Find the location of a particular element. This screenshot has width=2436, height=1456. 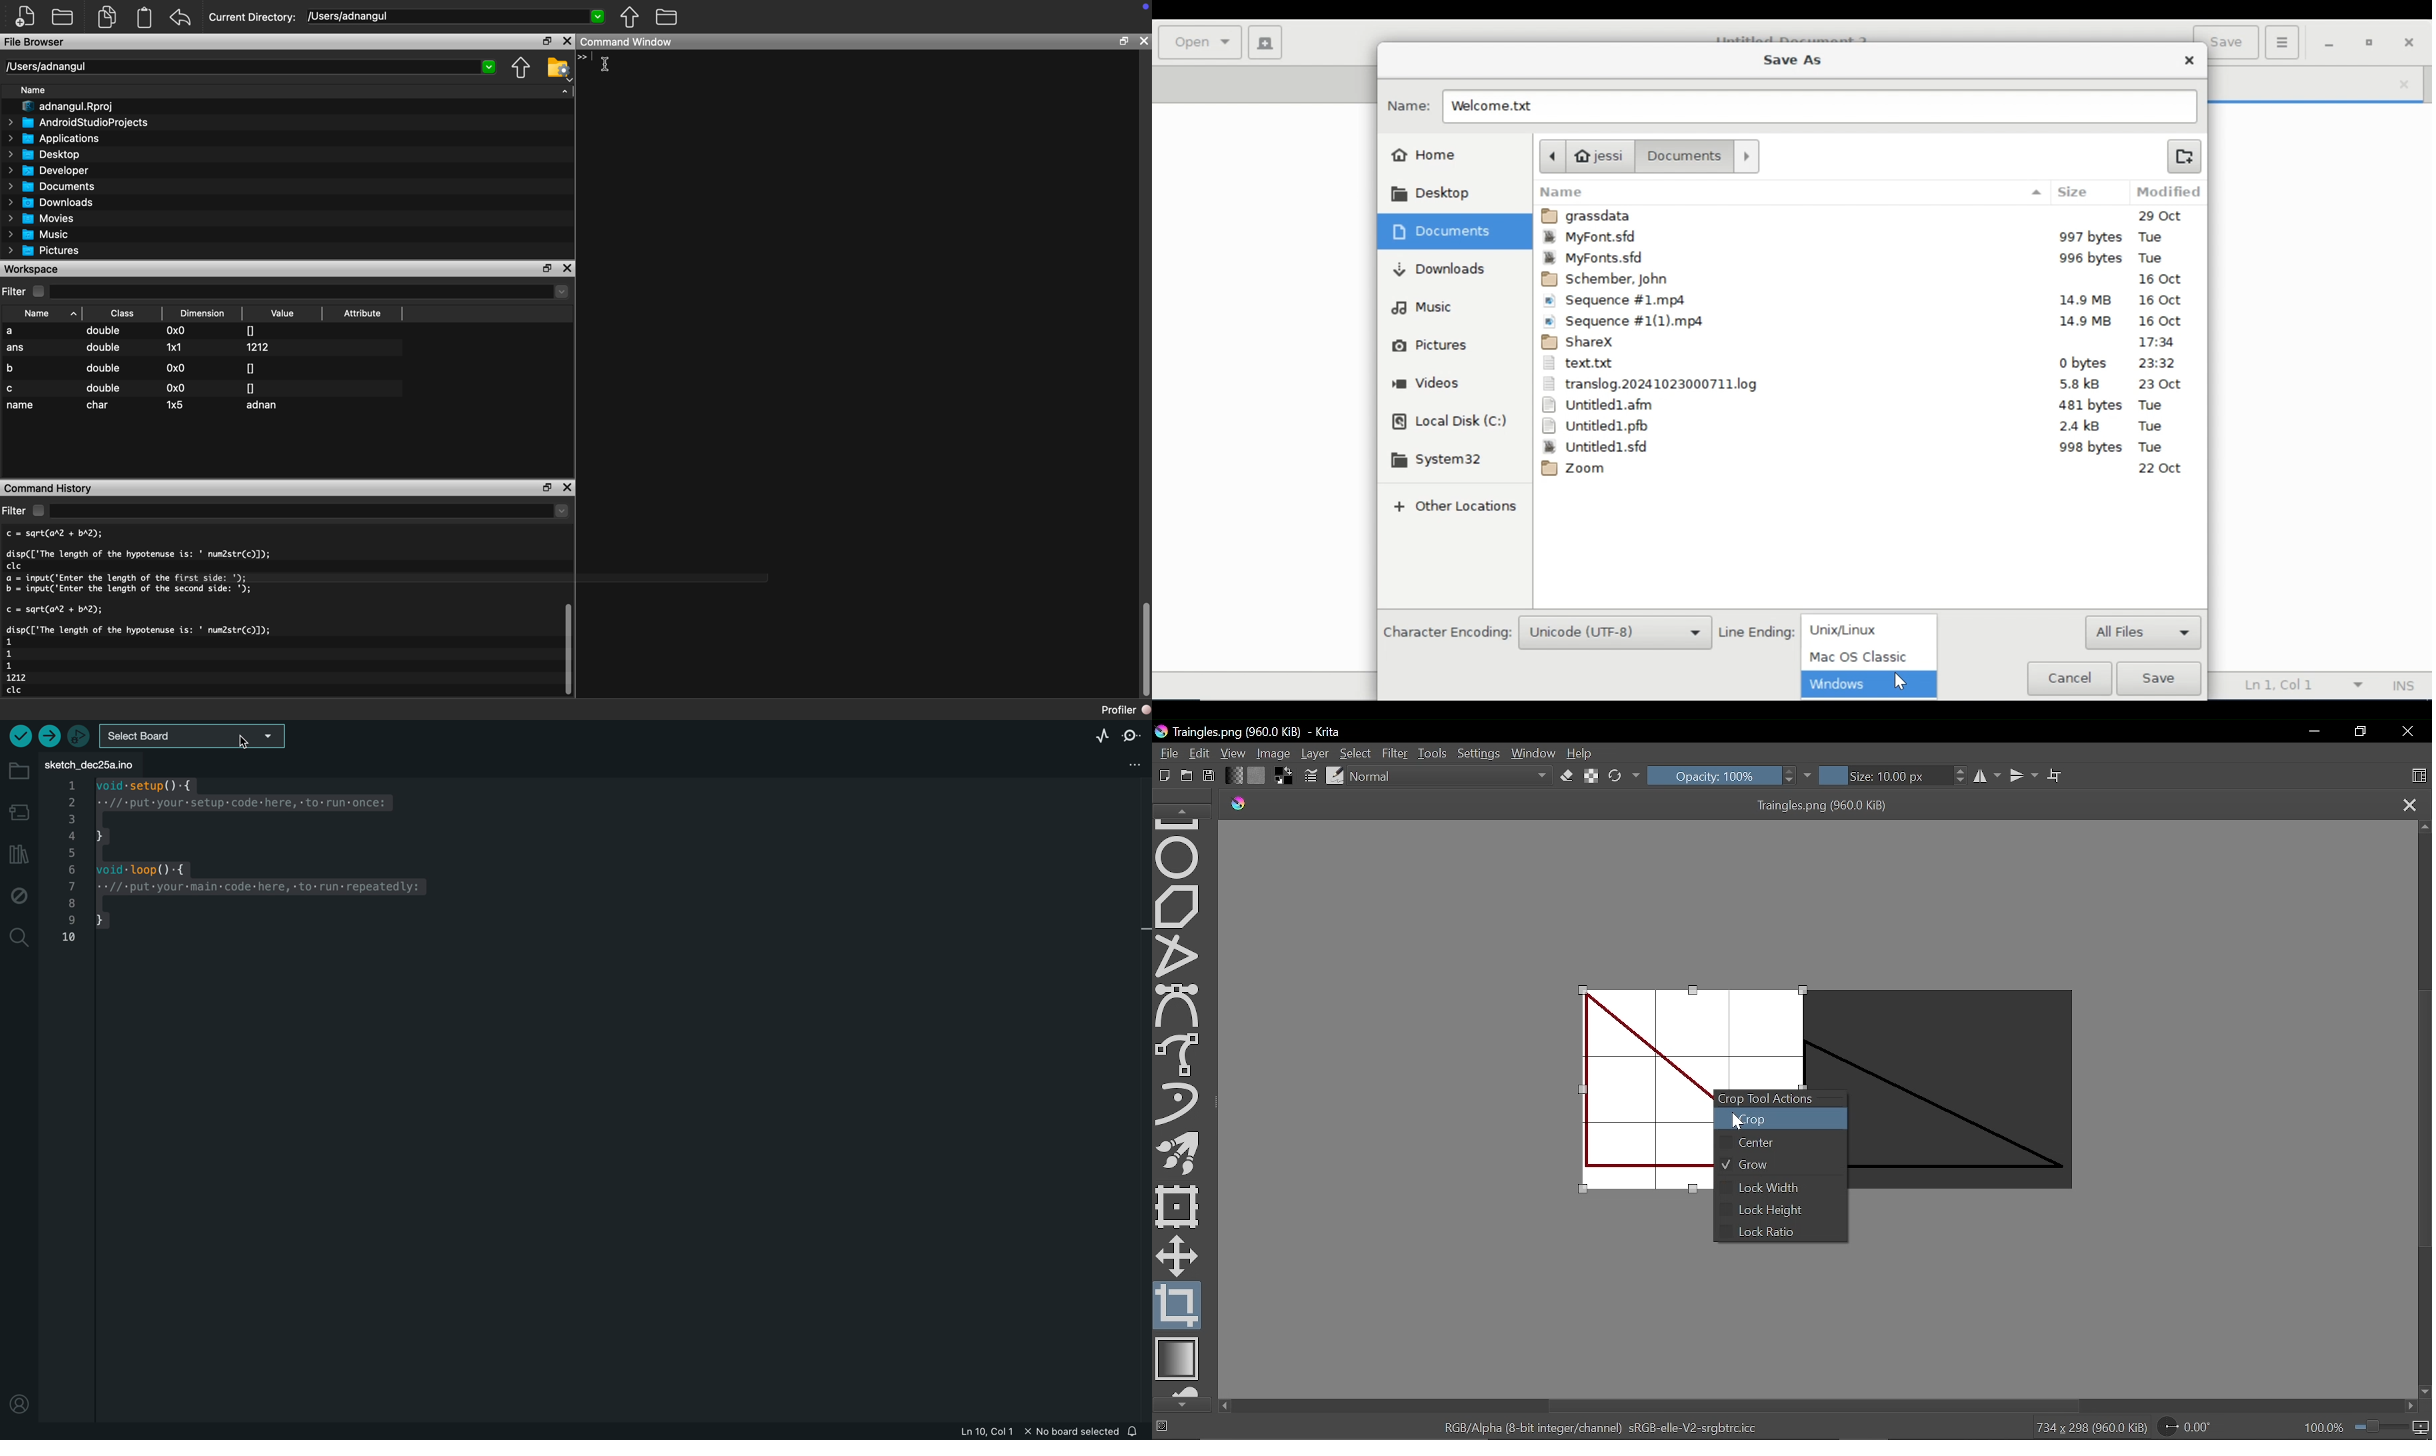

Eraser is located at coordinates (1566, 776).